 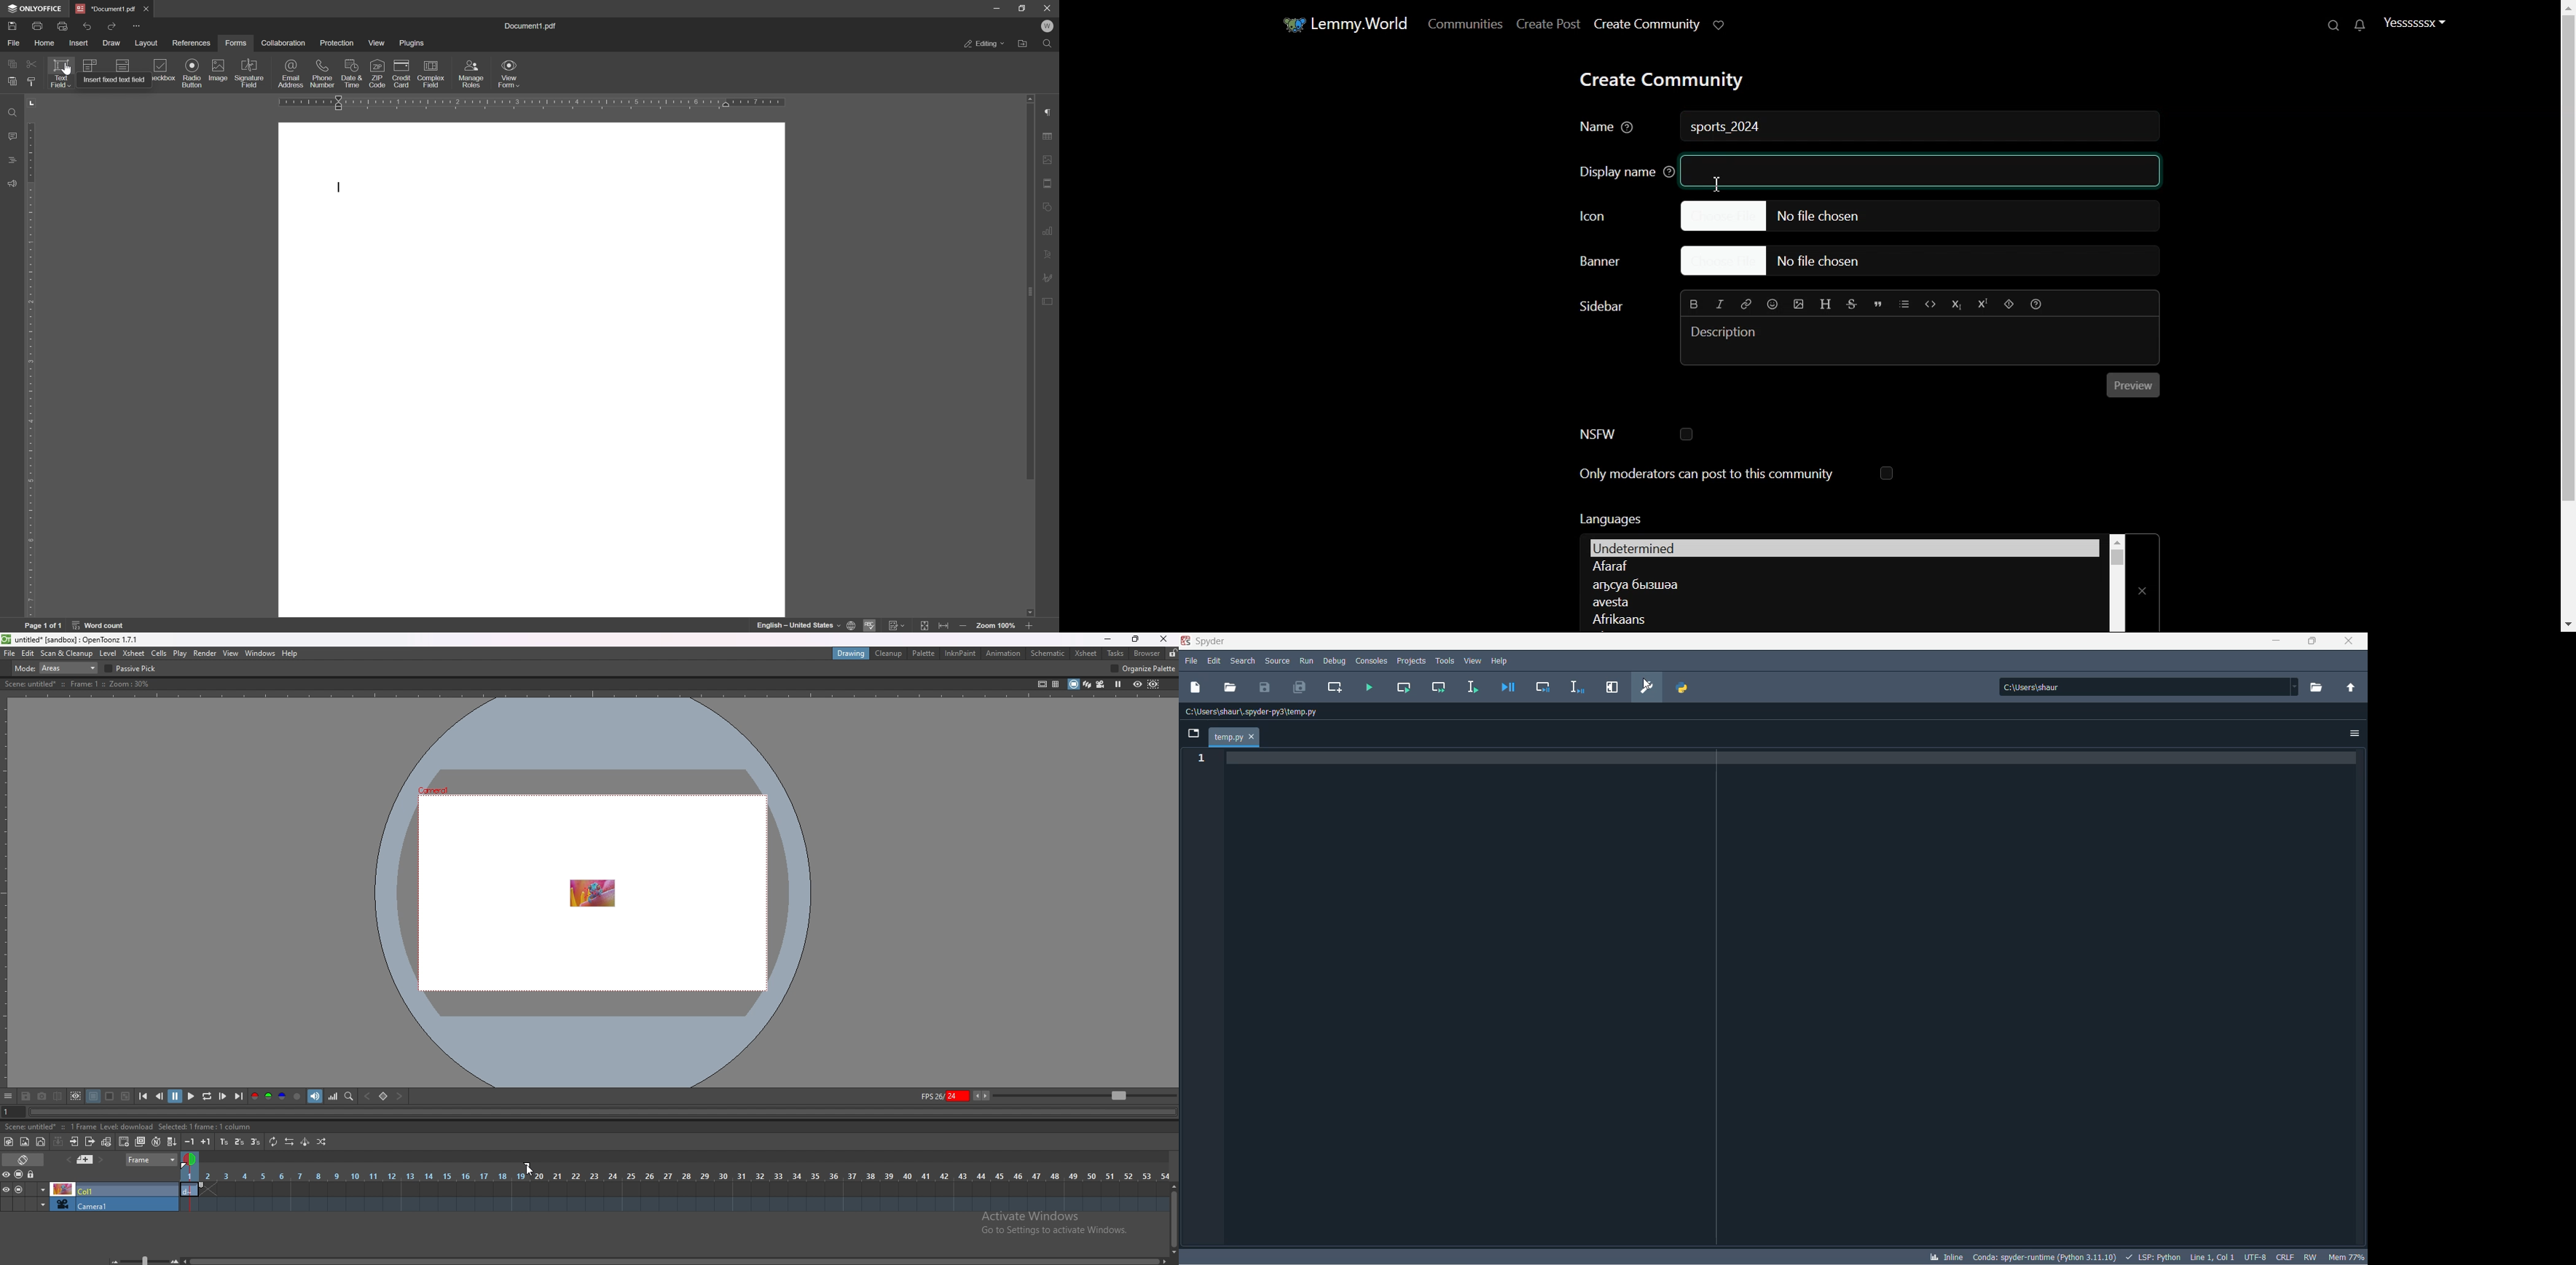 What do you see at coordinates (1372, 660) in the screenshot?
I see `consoles` at bounding box center [1372, 660].